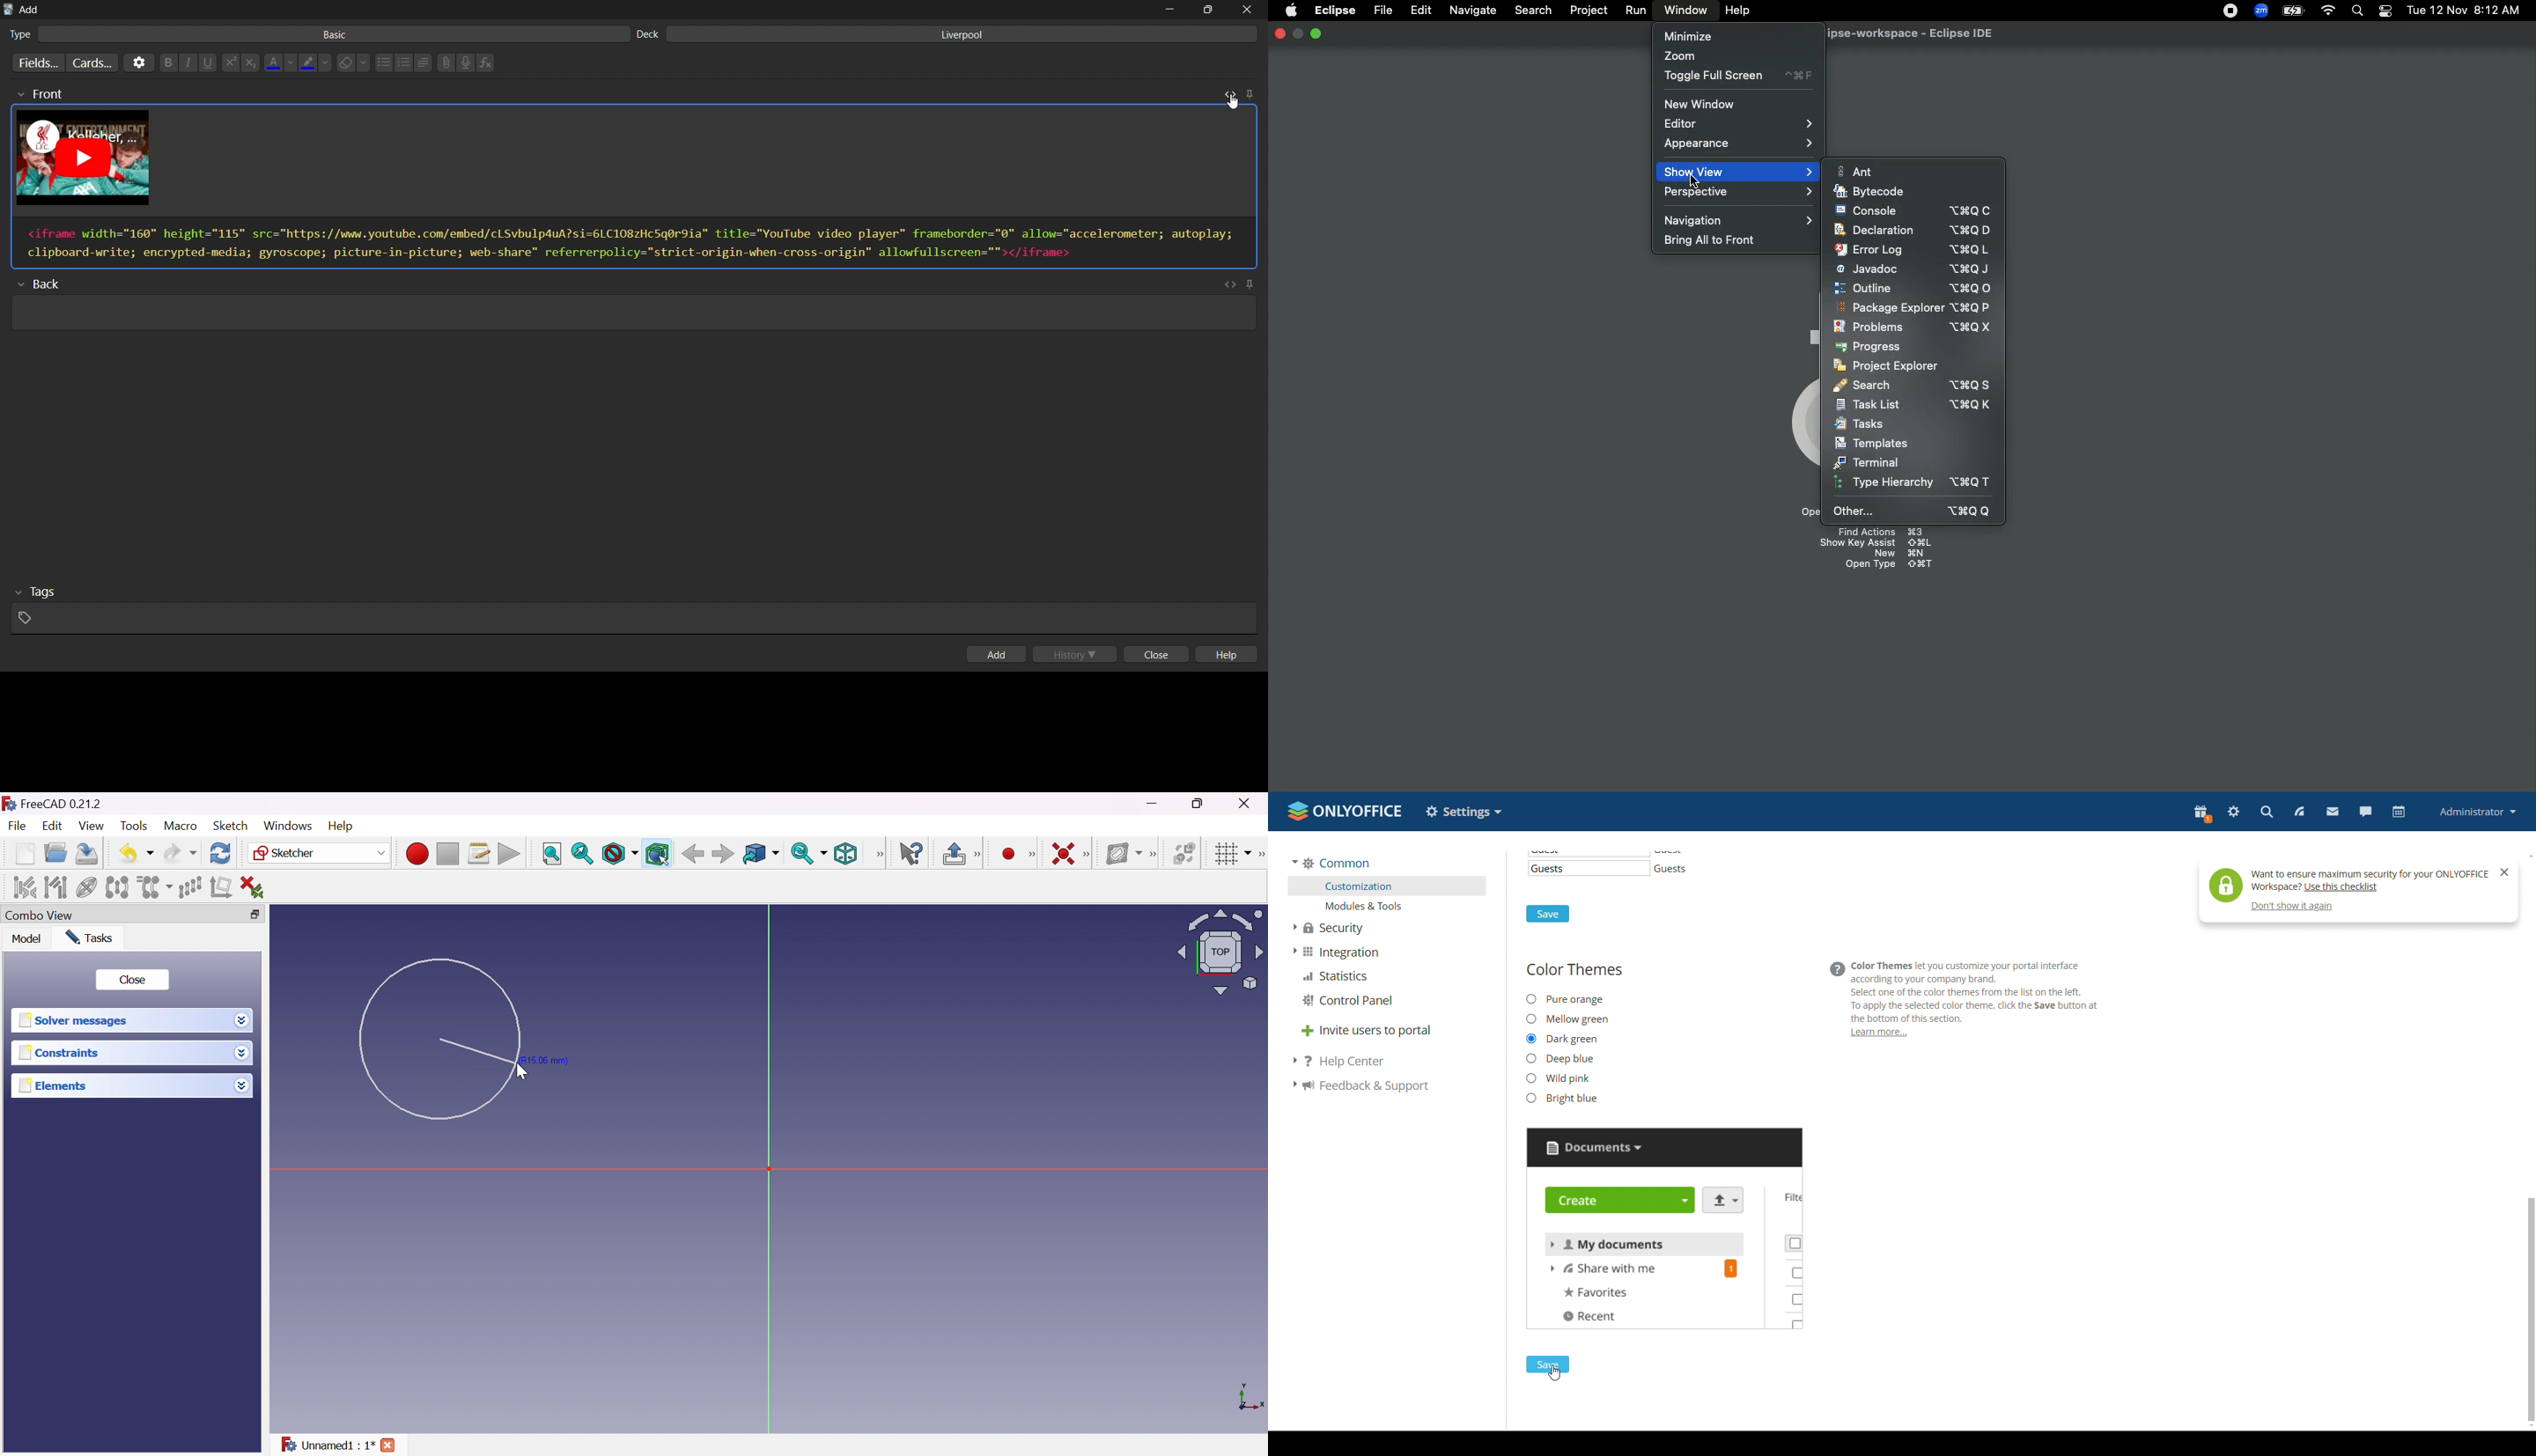  What do you see at coordinates (39, 94) in the screenshot?
I see `front ` at bounding box center [39, 94].